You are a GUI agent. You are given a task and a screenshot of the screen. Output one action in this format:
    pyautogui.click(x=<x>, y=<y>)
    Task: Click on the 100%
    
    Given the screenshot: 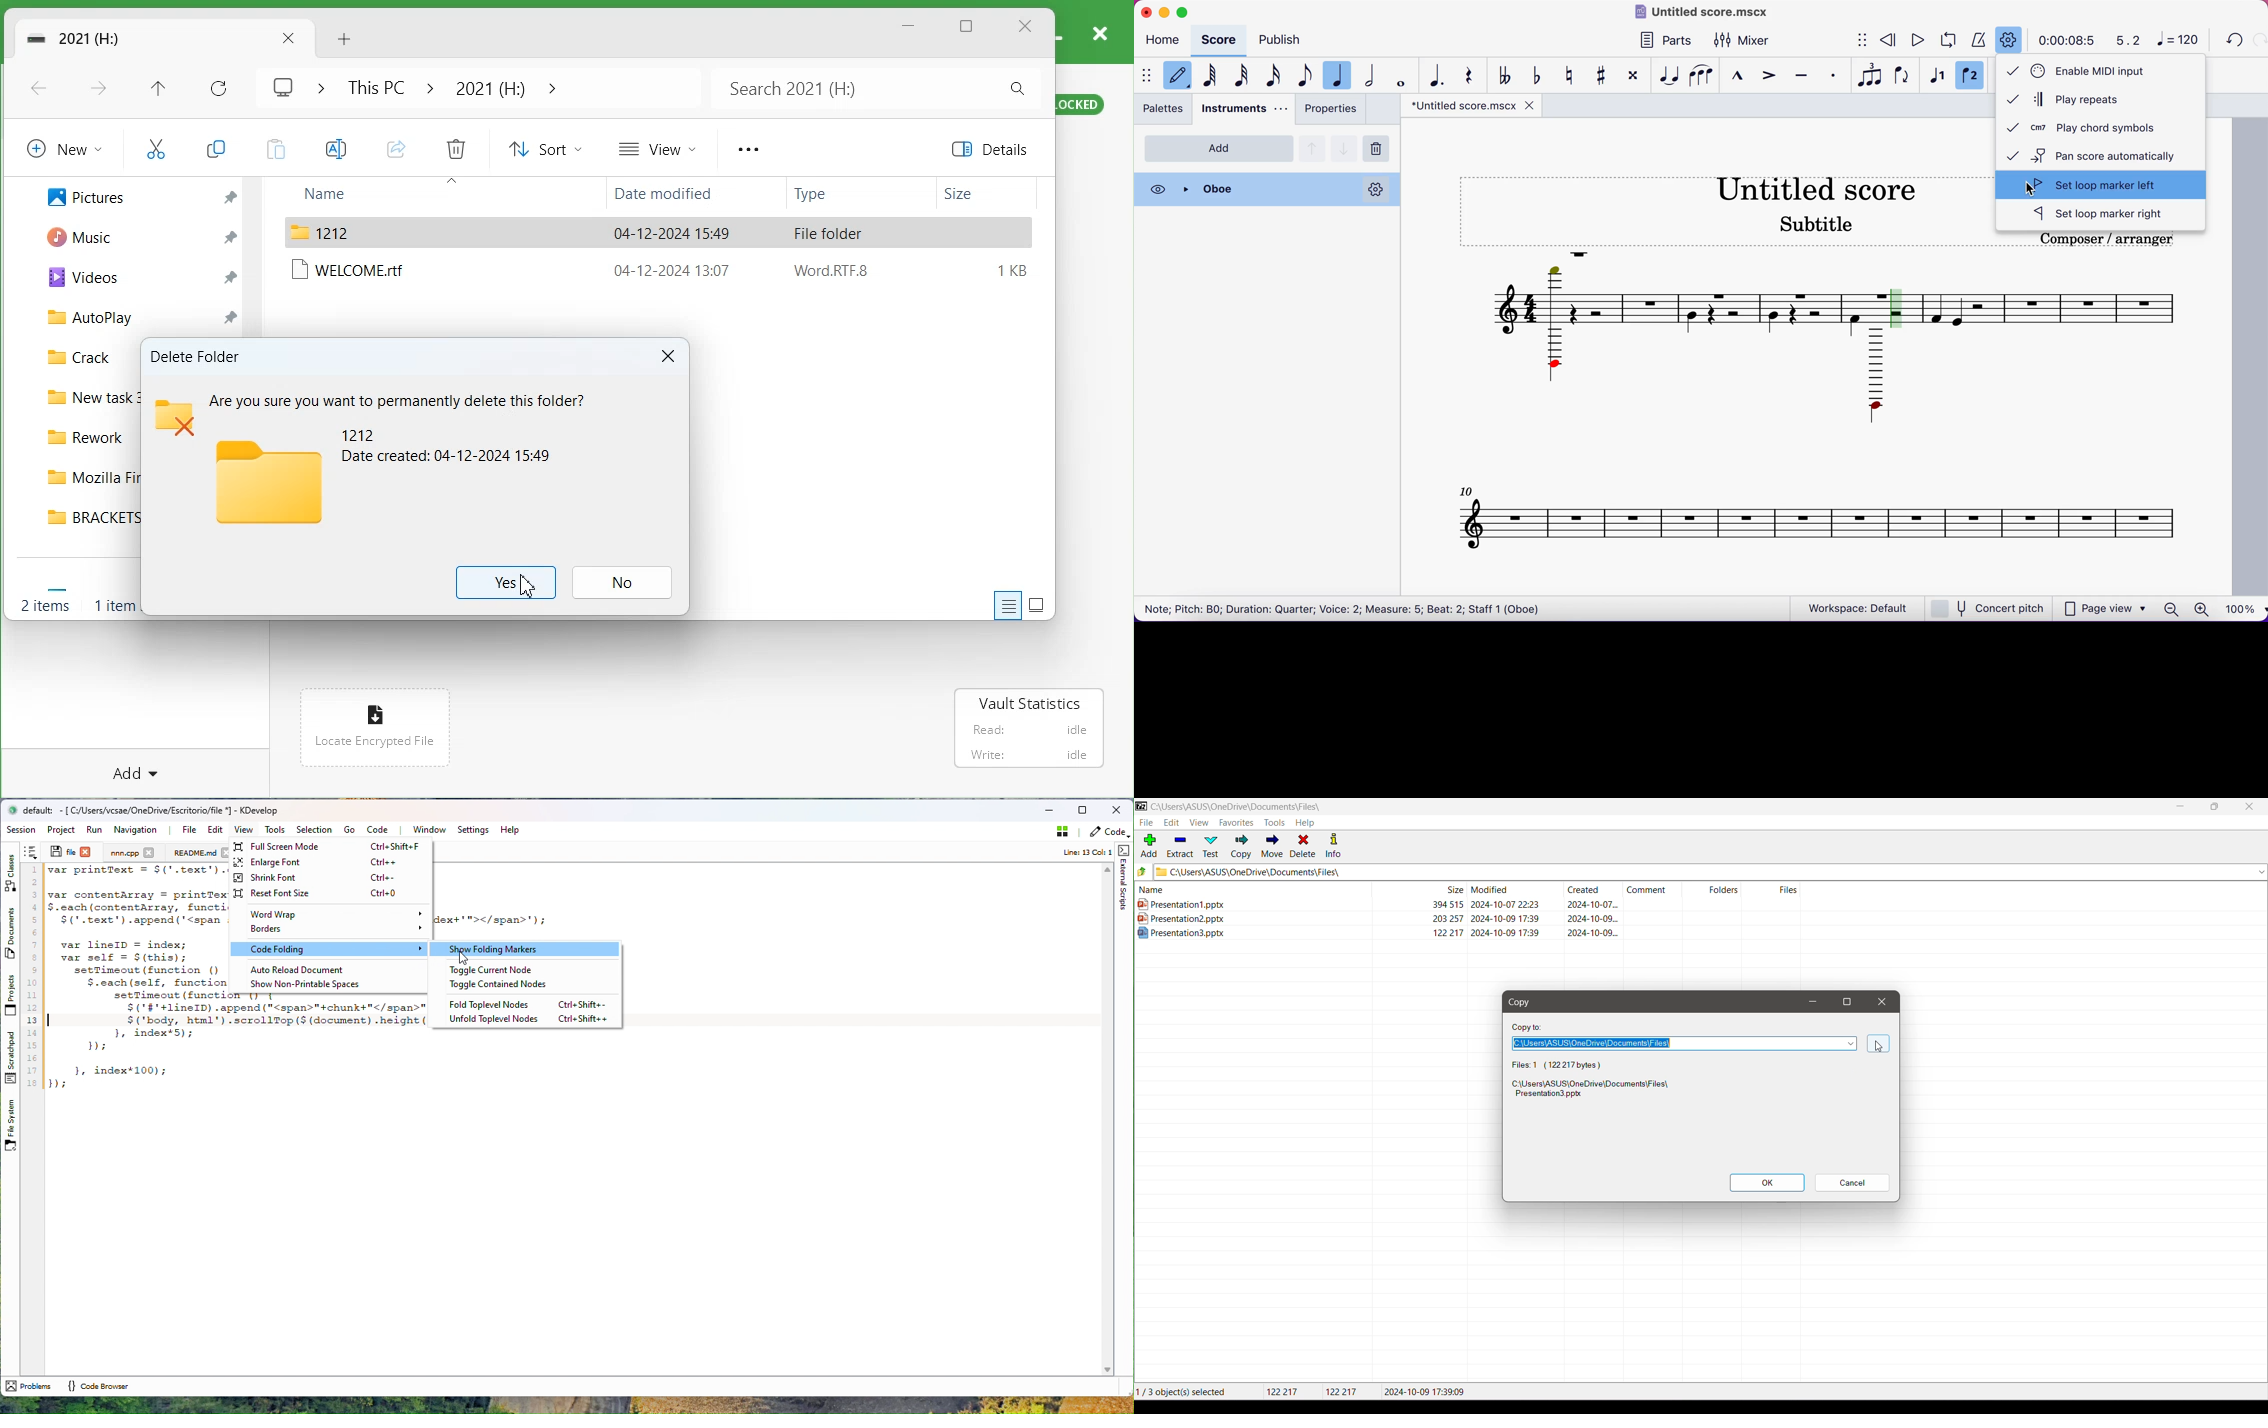 What is the action you would take?
    pyautogui.click(x=2237, y=608)
    